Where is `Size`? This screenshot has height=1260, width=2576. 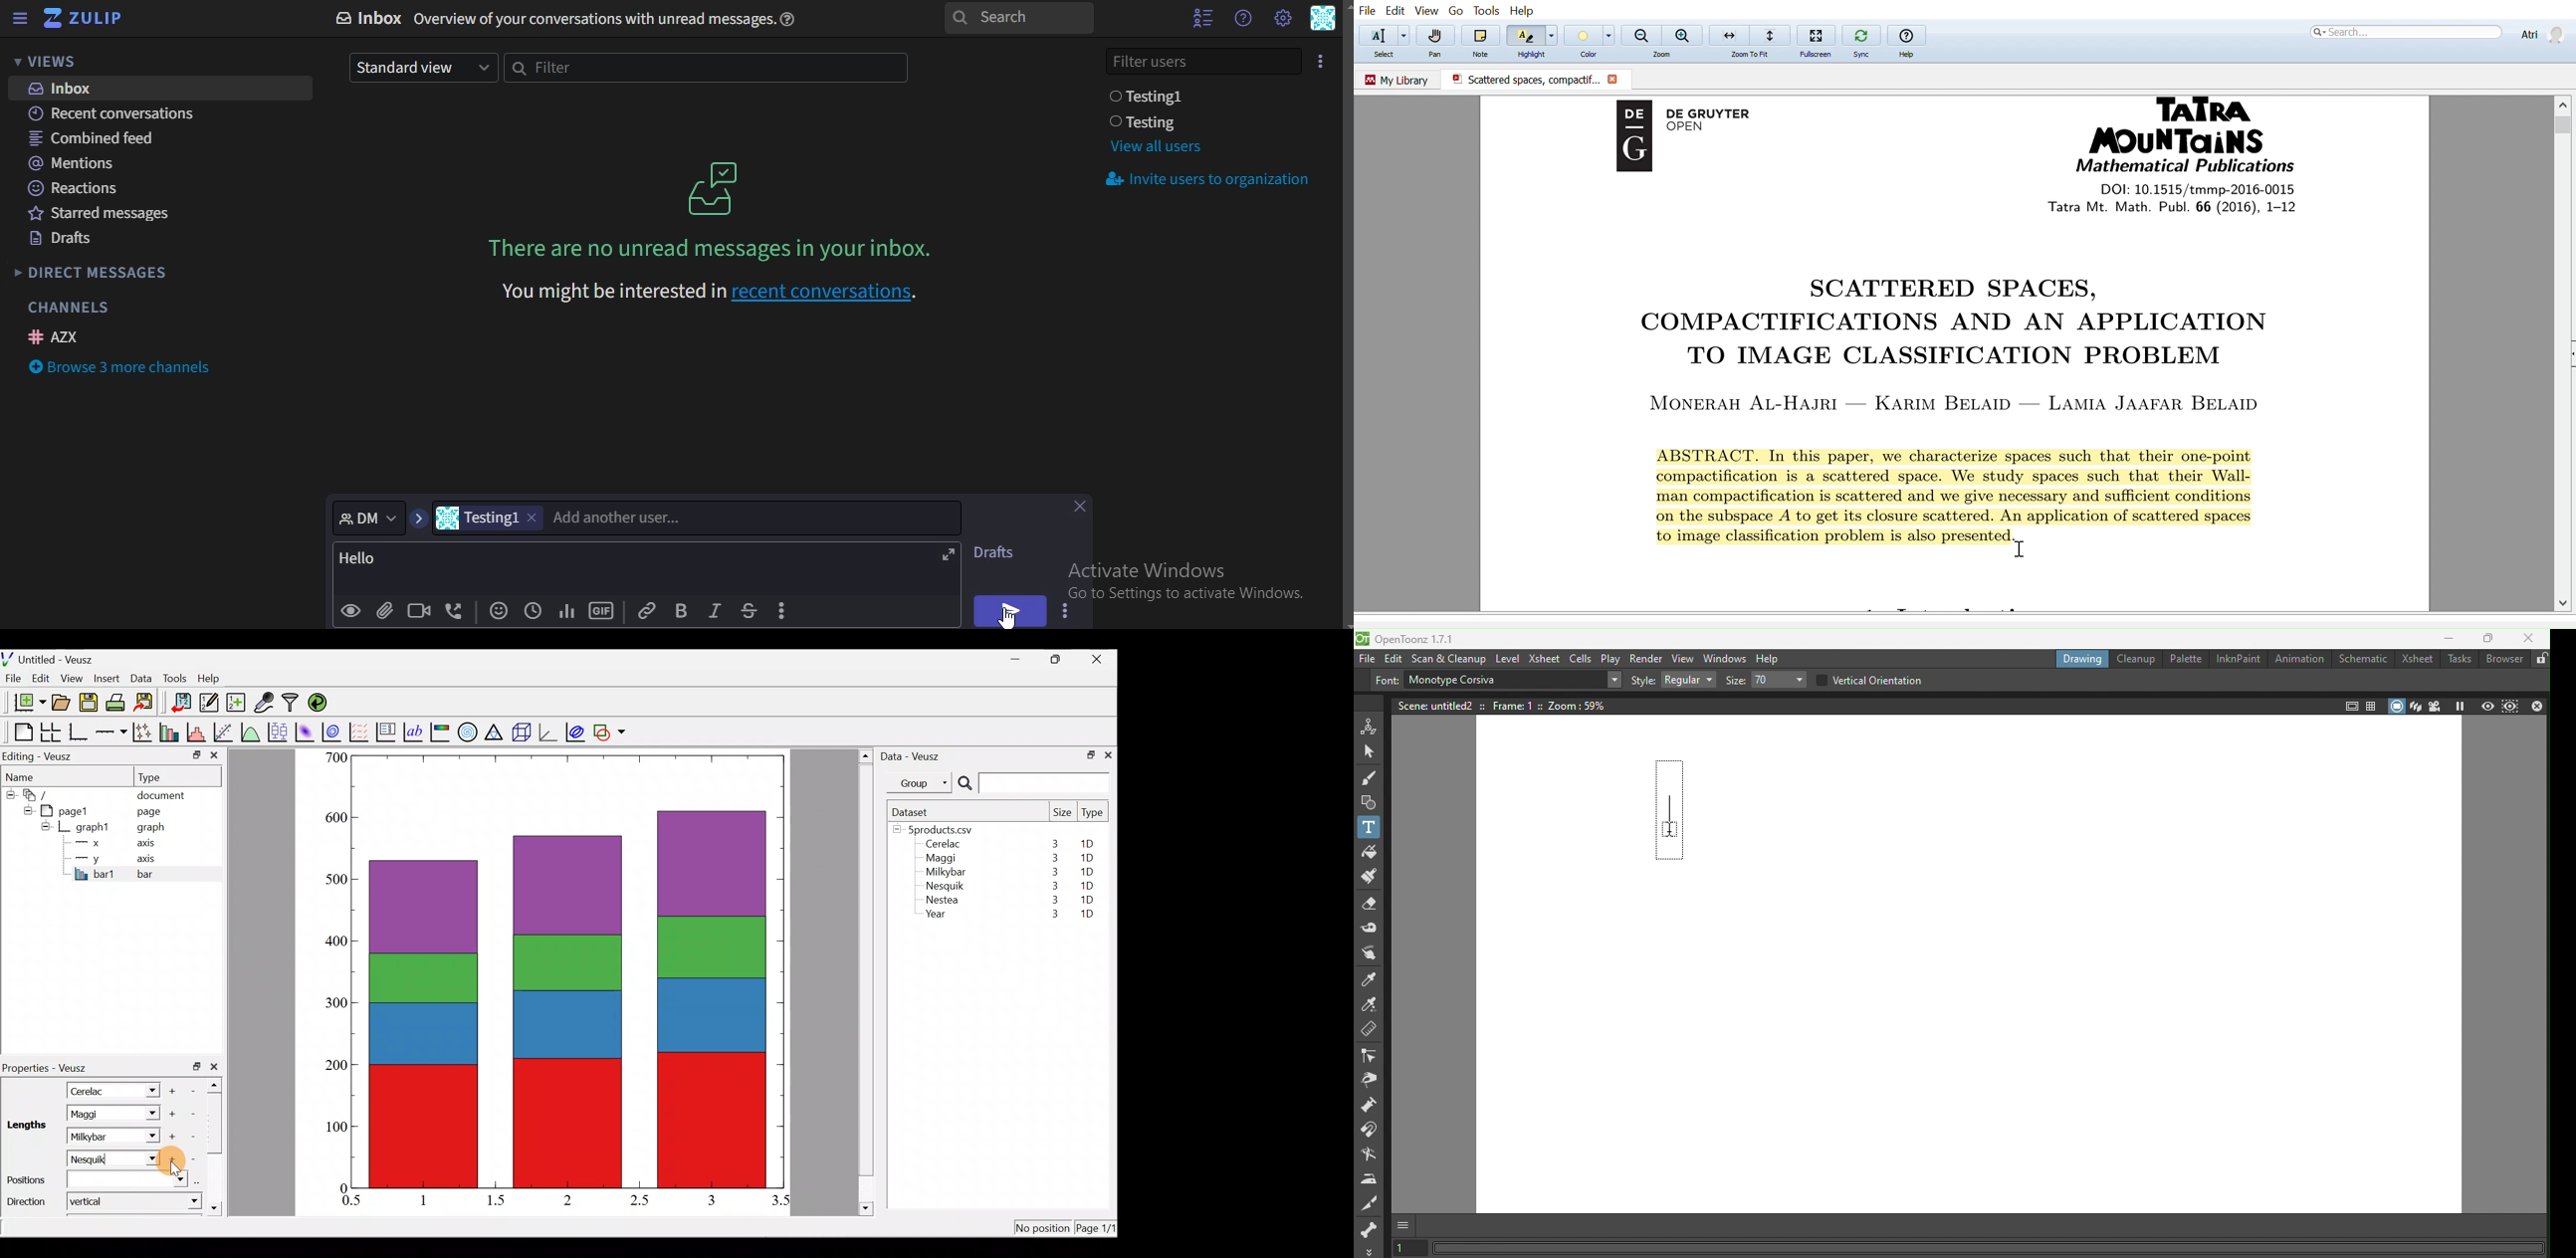 Size is located at coordinates (1734, 680).